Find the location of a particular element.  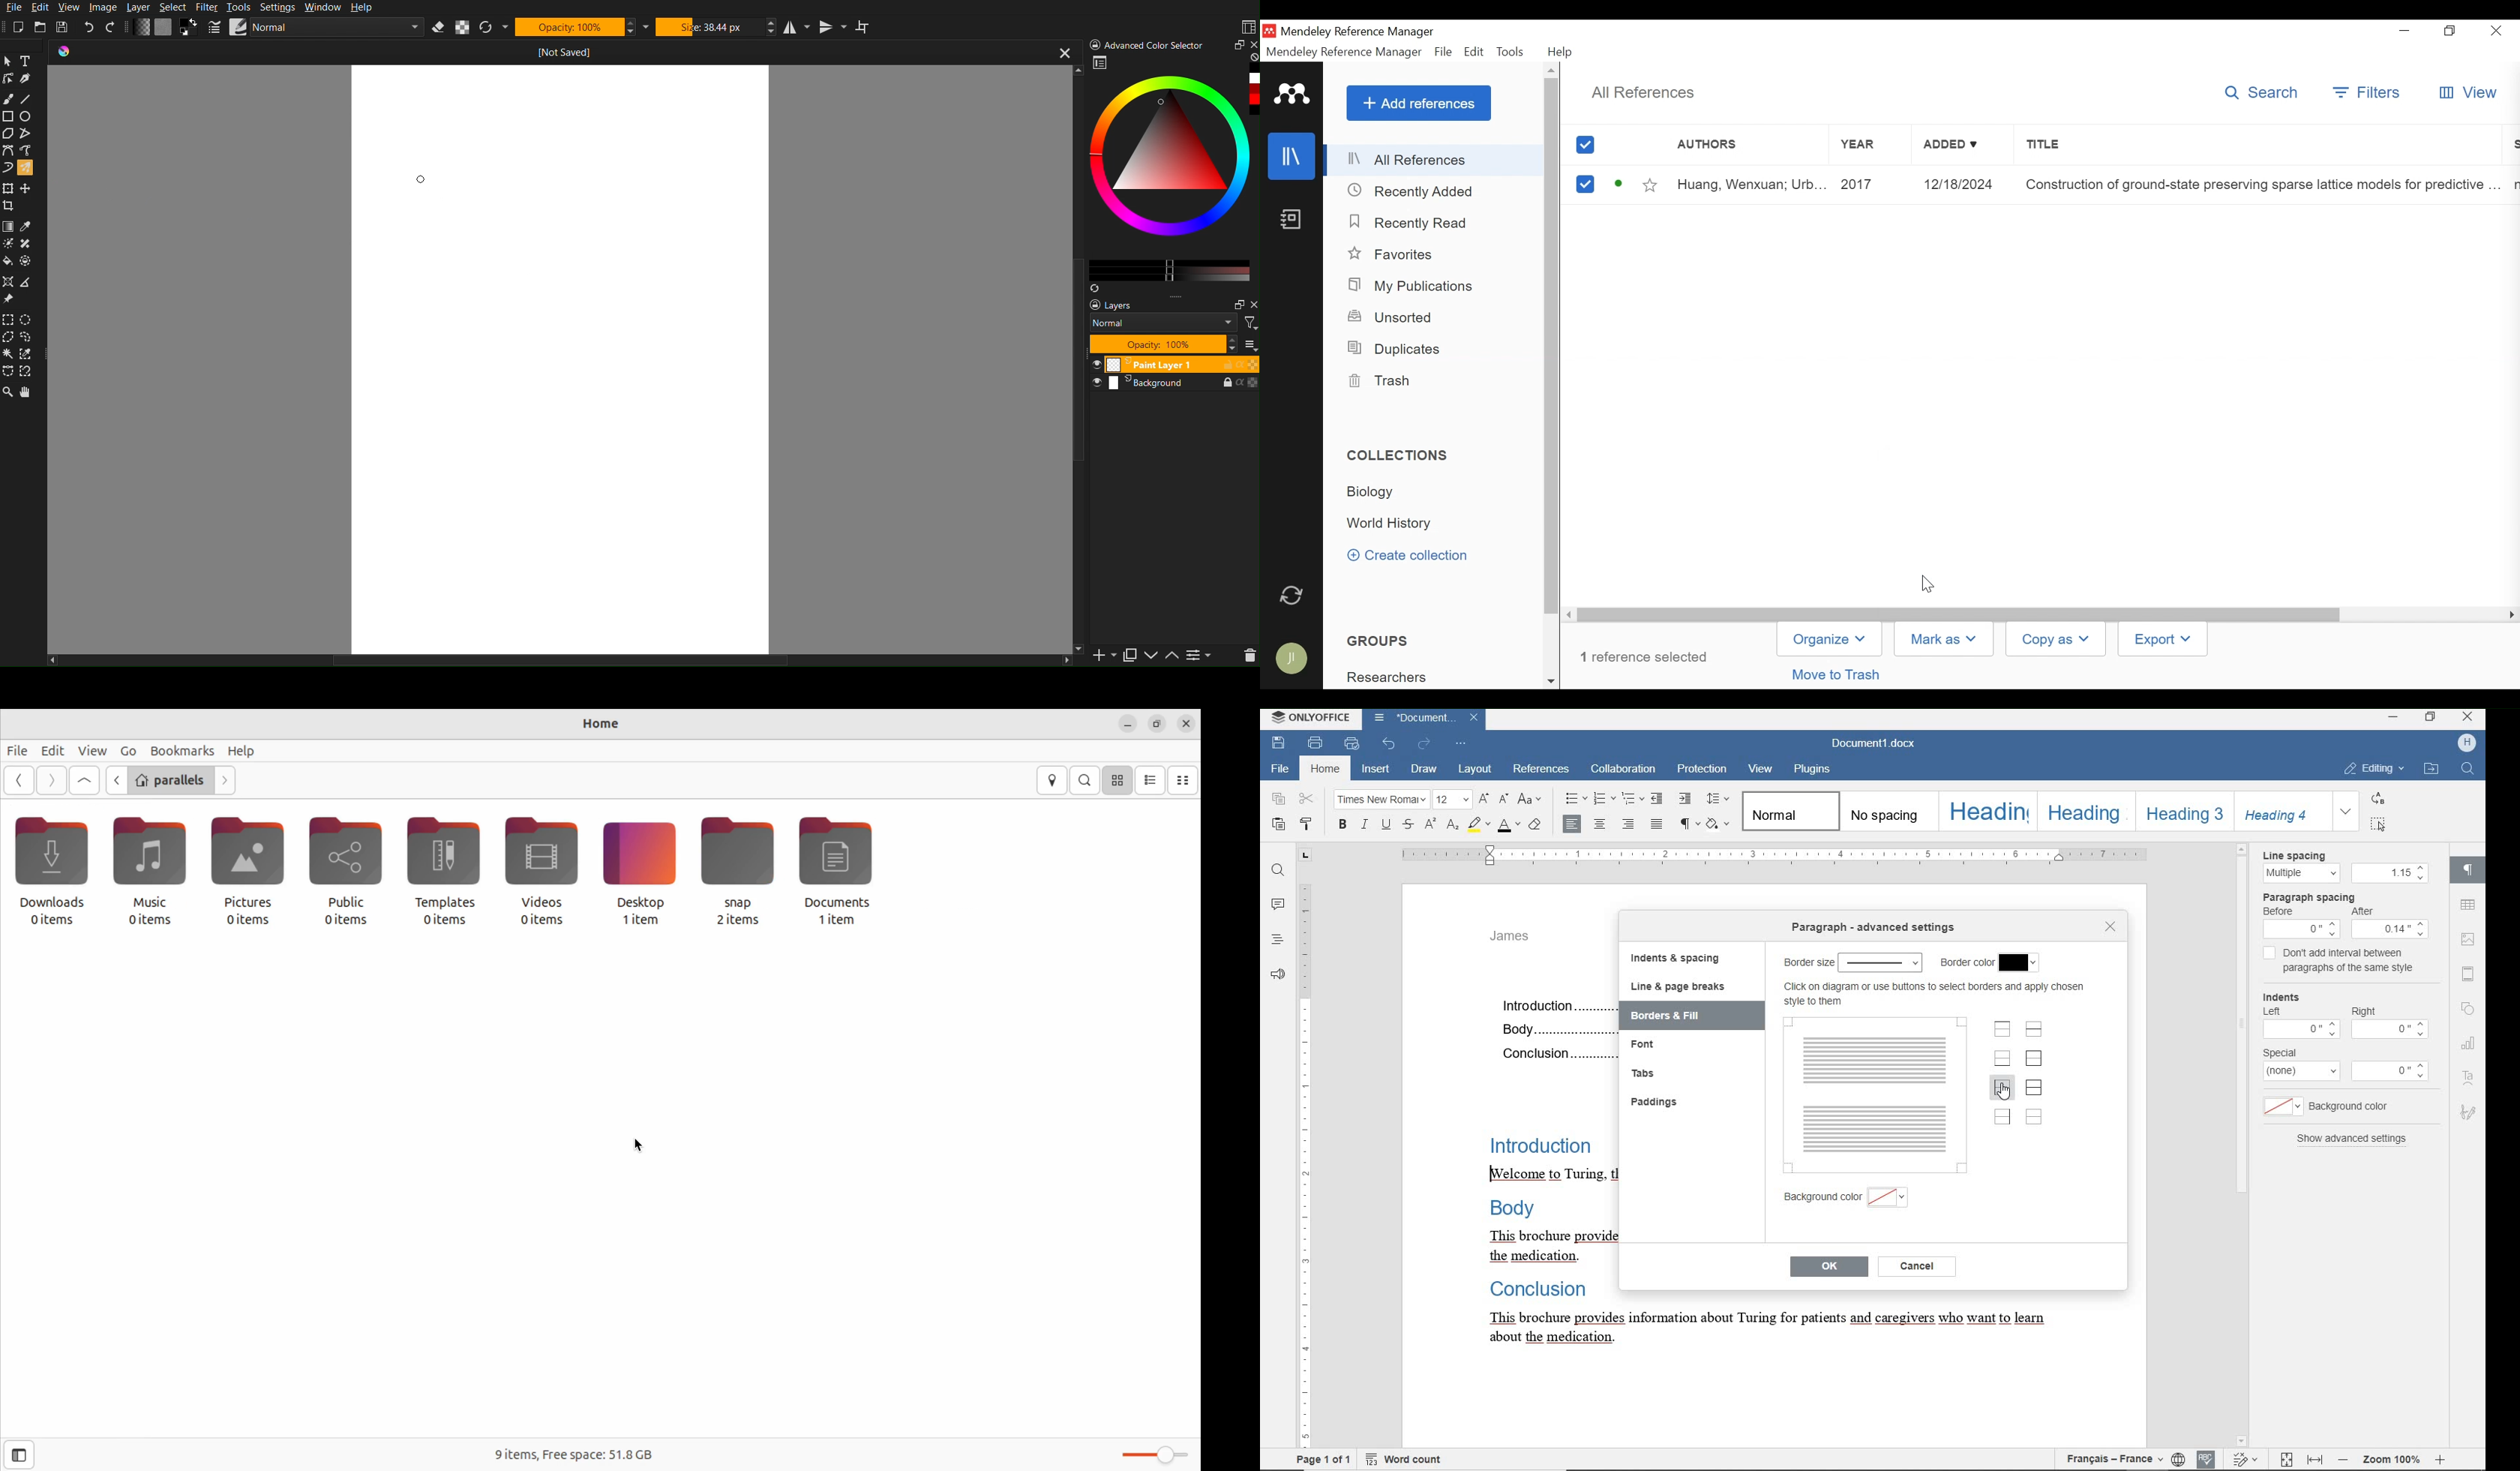

Filter is located at coordinates (2361, 94).